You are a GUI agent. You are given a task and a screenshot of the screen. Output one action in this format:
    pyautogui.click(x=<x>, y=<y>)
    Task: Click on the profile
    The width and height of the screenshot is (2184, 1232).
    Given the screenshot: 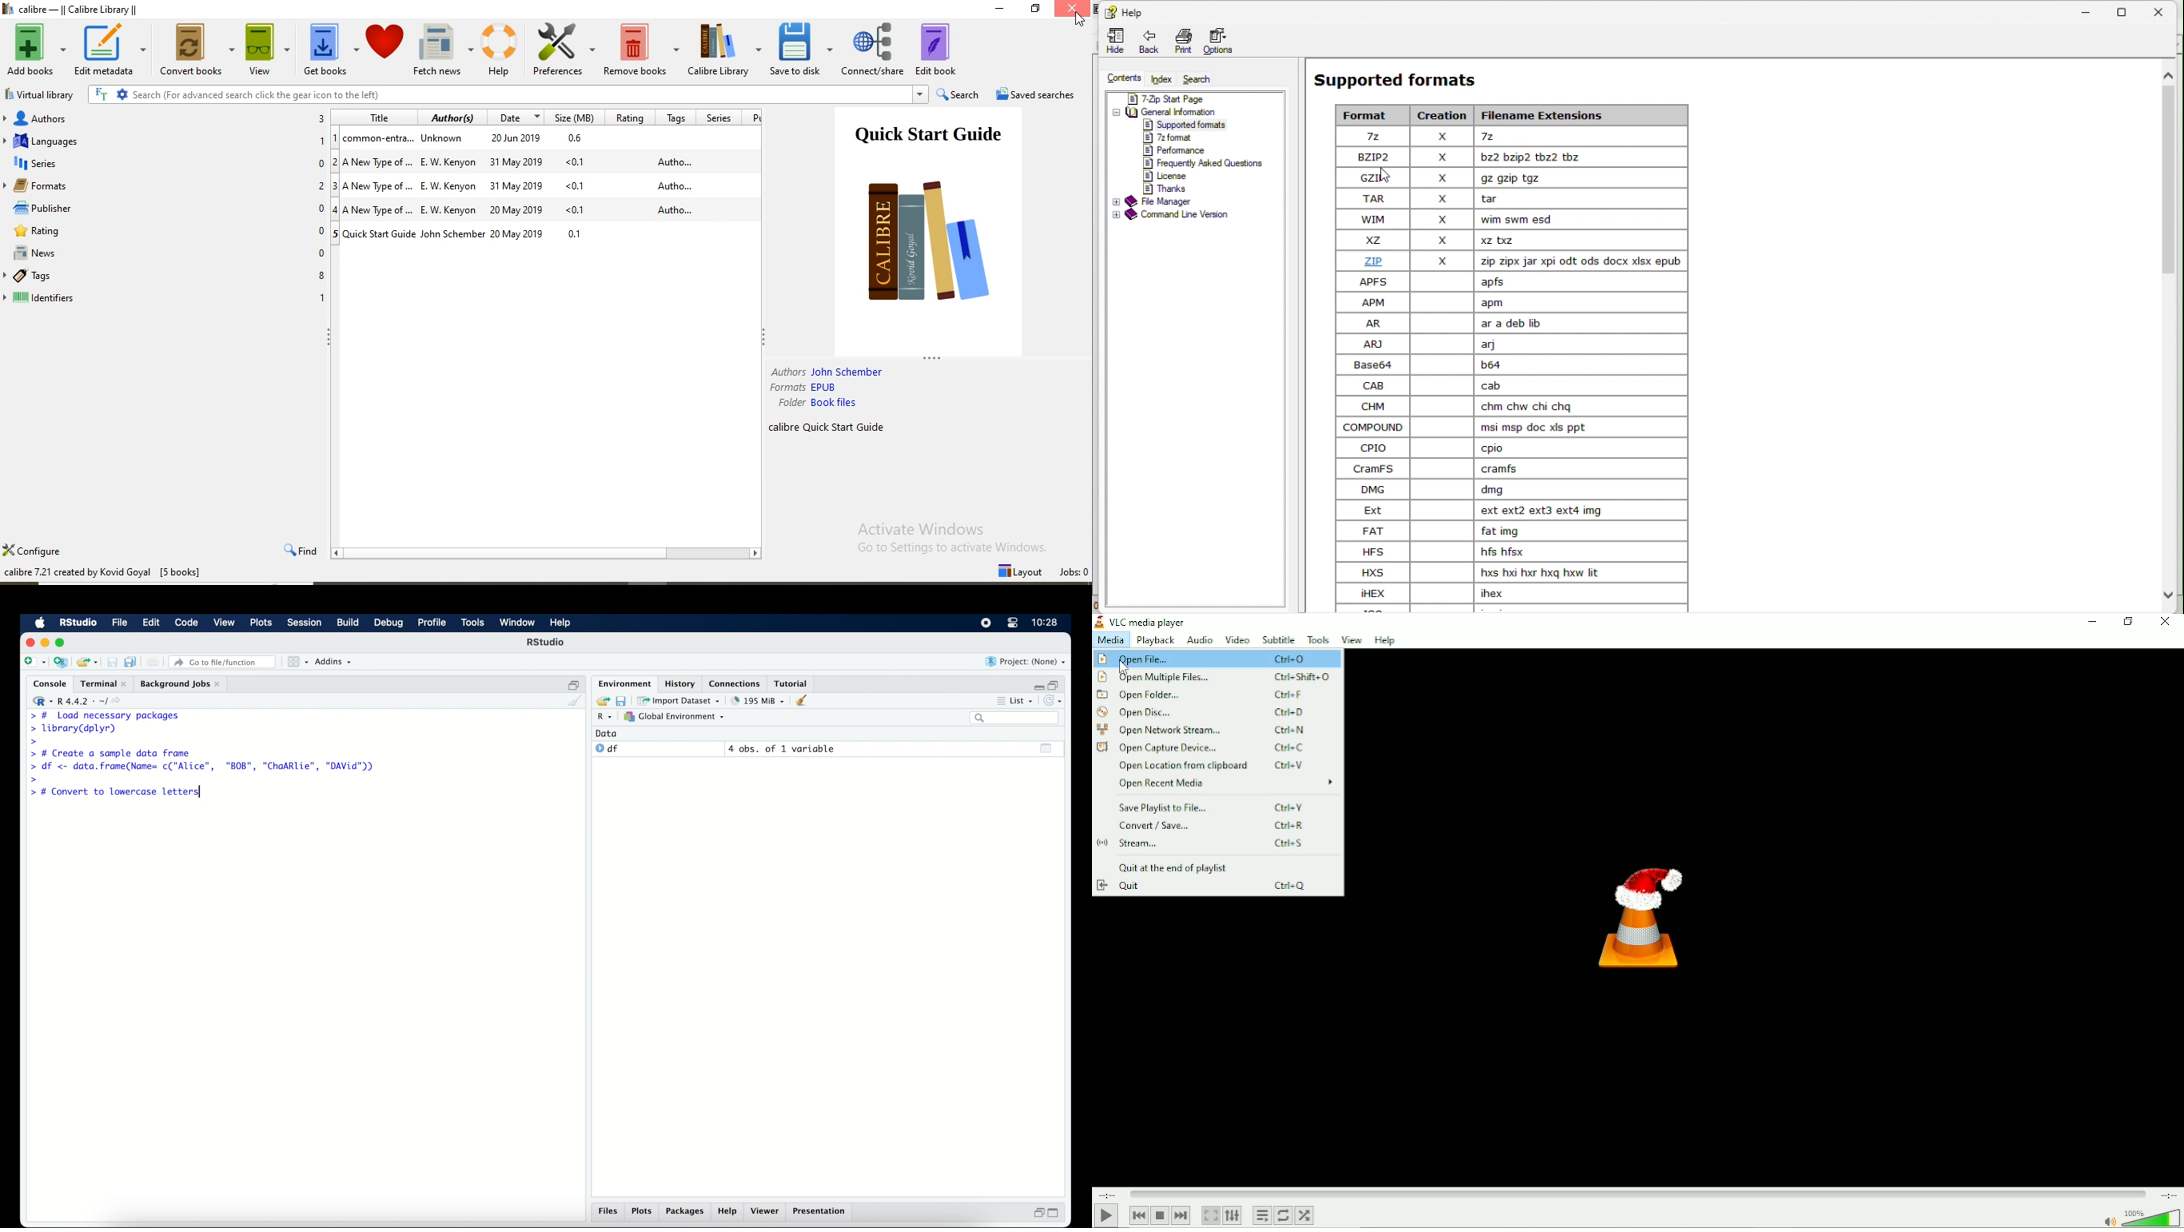 What is the action you would take?
    pyautogui.click(x=432, y=623)
    